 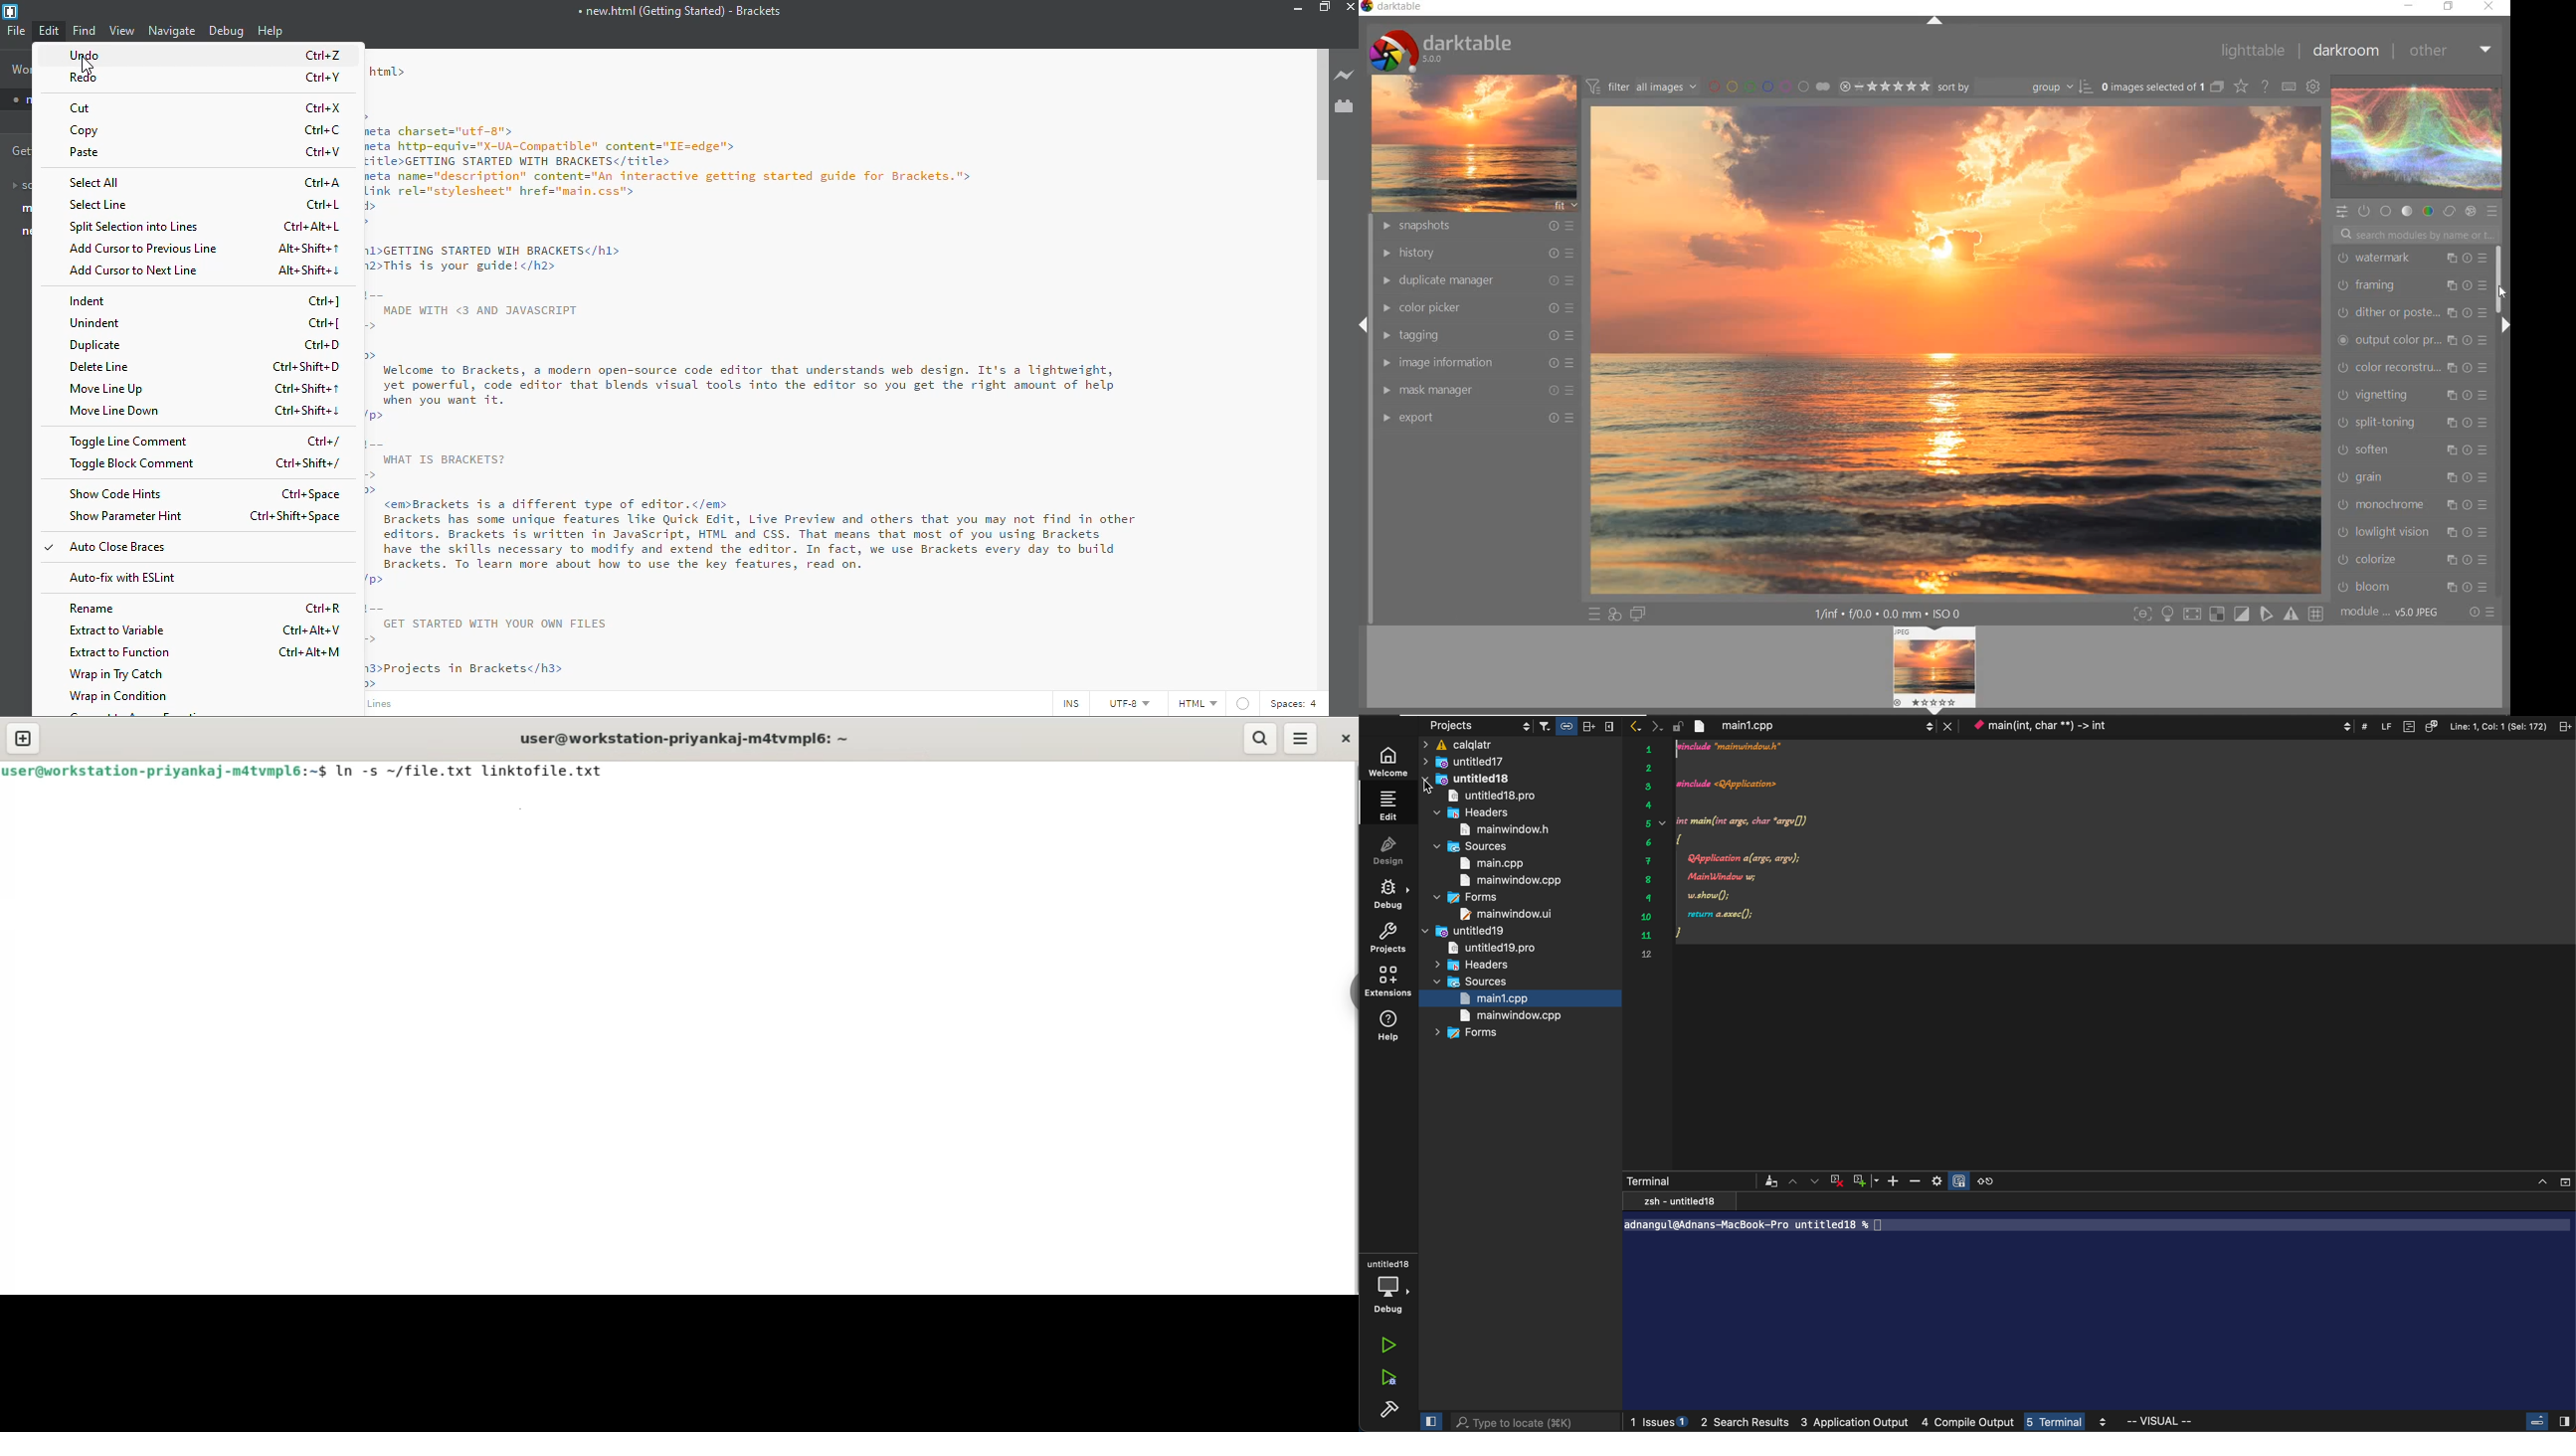 What do you see at coordinates (2413, 559) in the screenshot?
I see `COLORIZE` at bounding box center [2413, 559].